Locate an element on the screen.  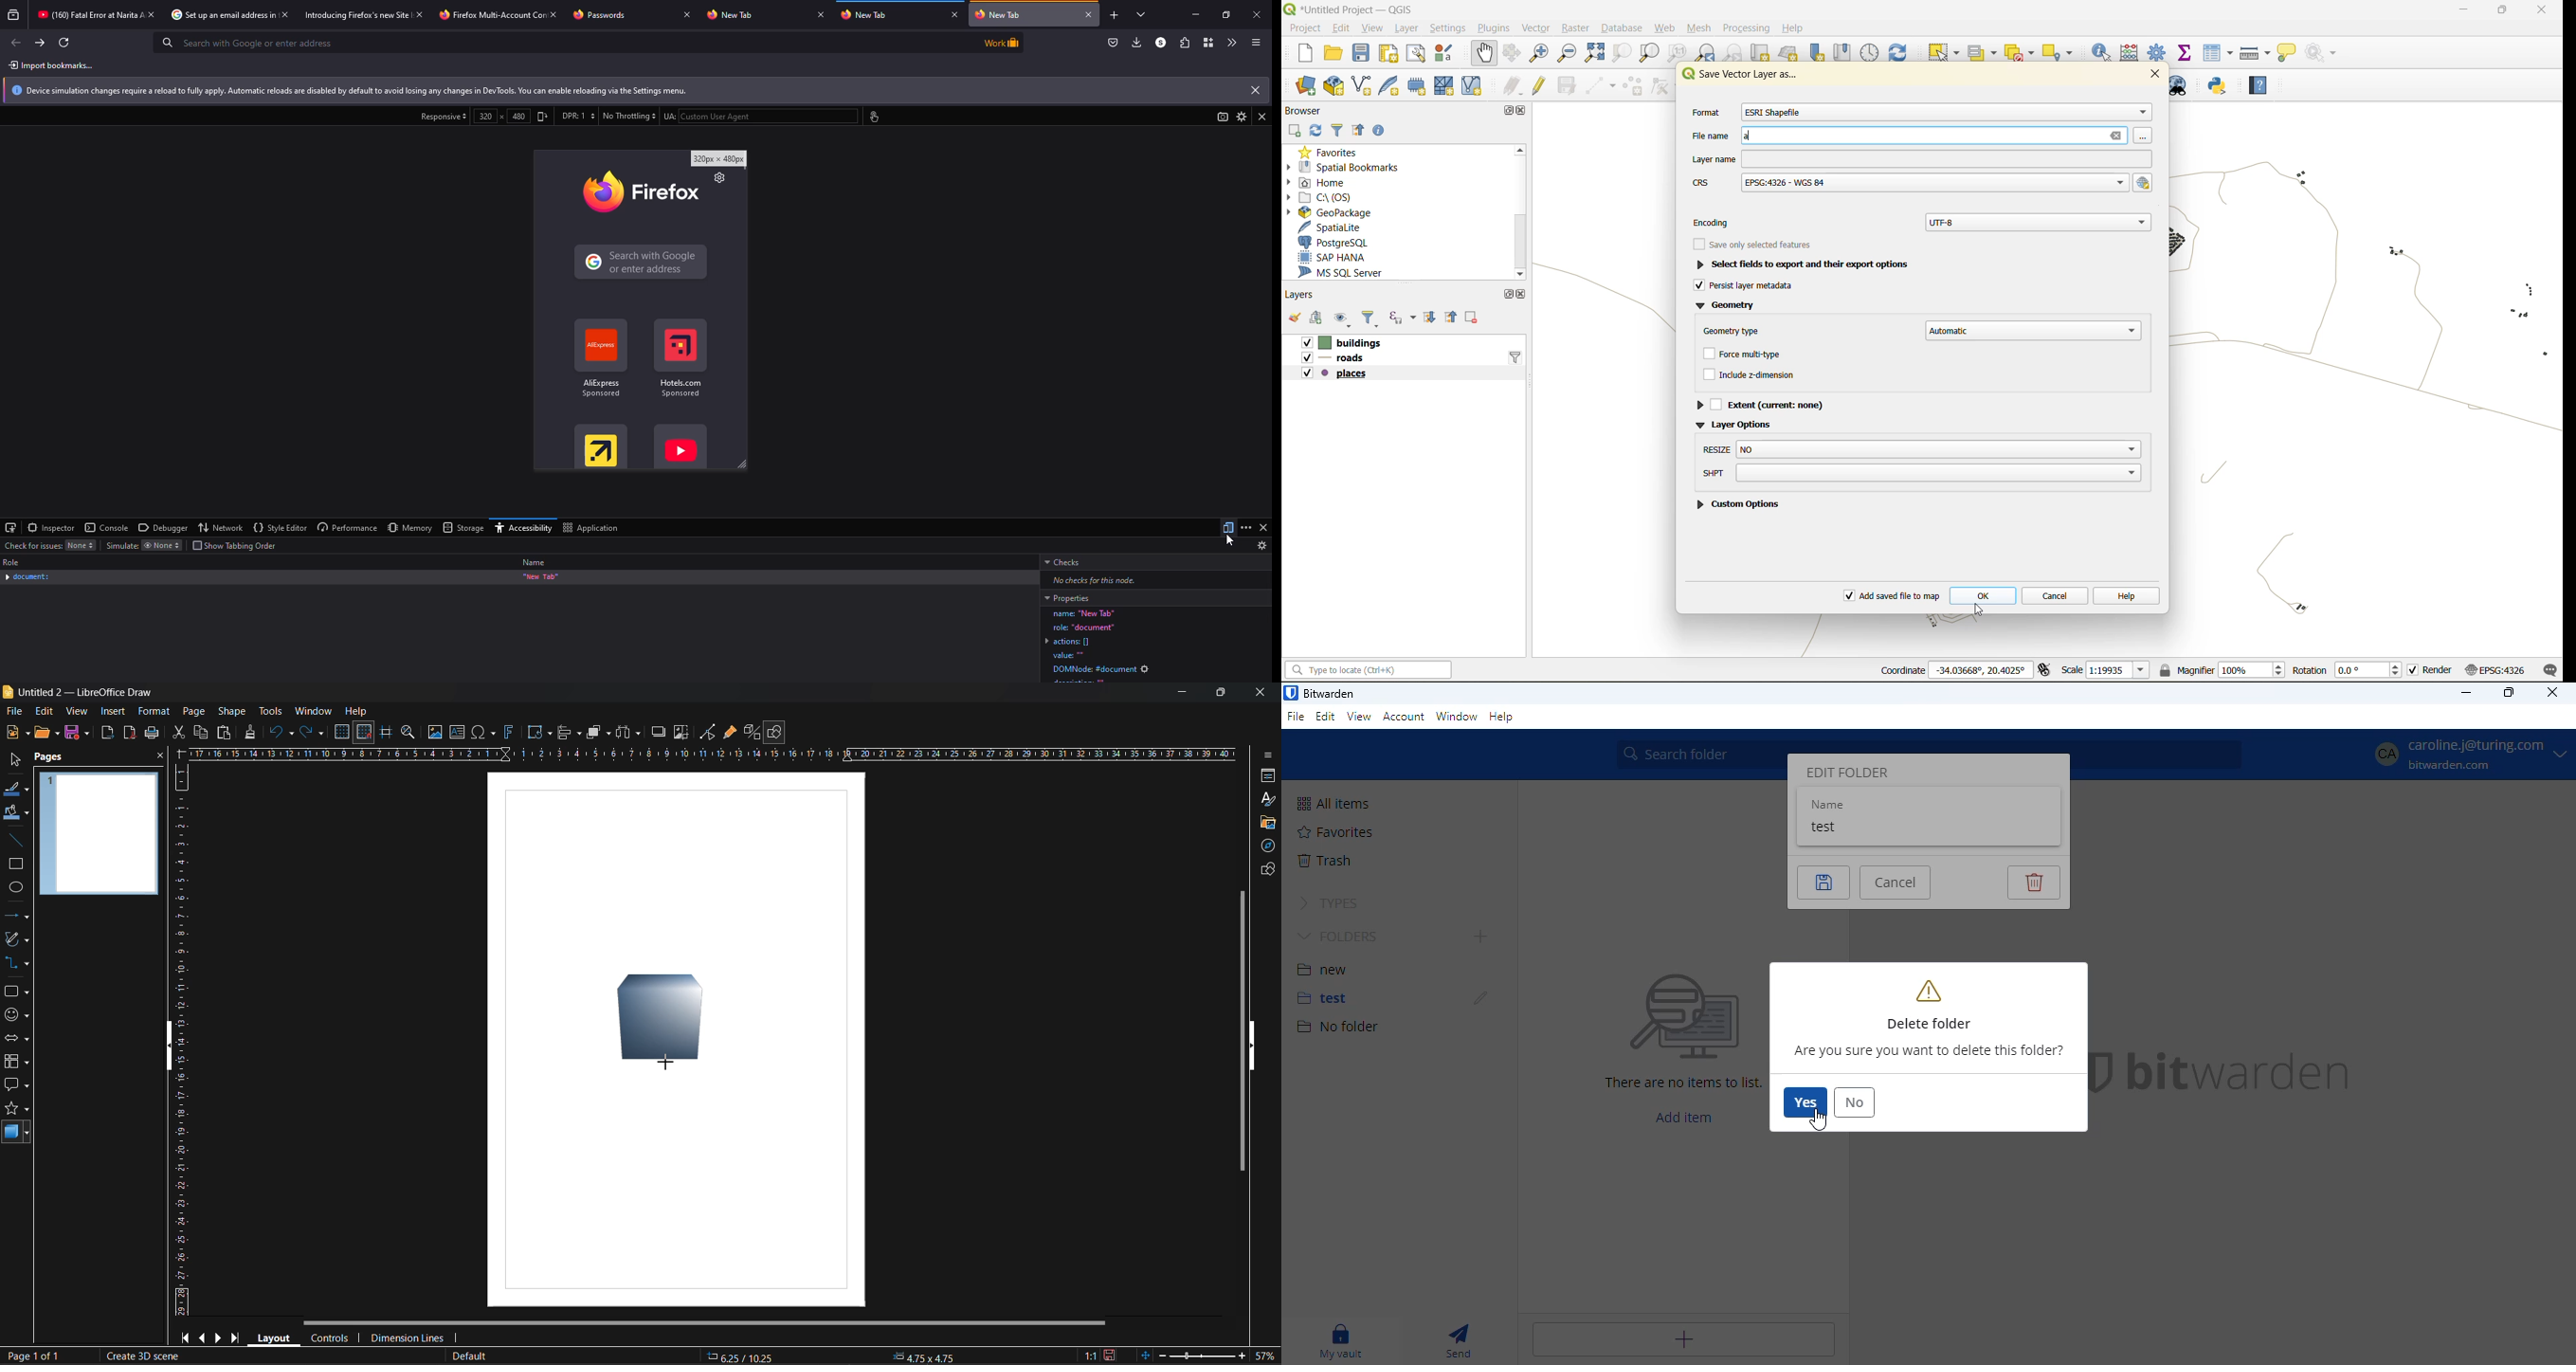
c\:os is located at coordinates (1334, 196).